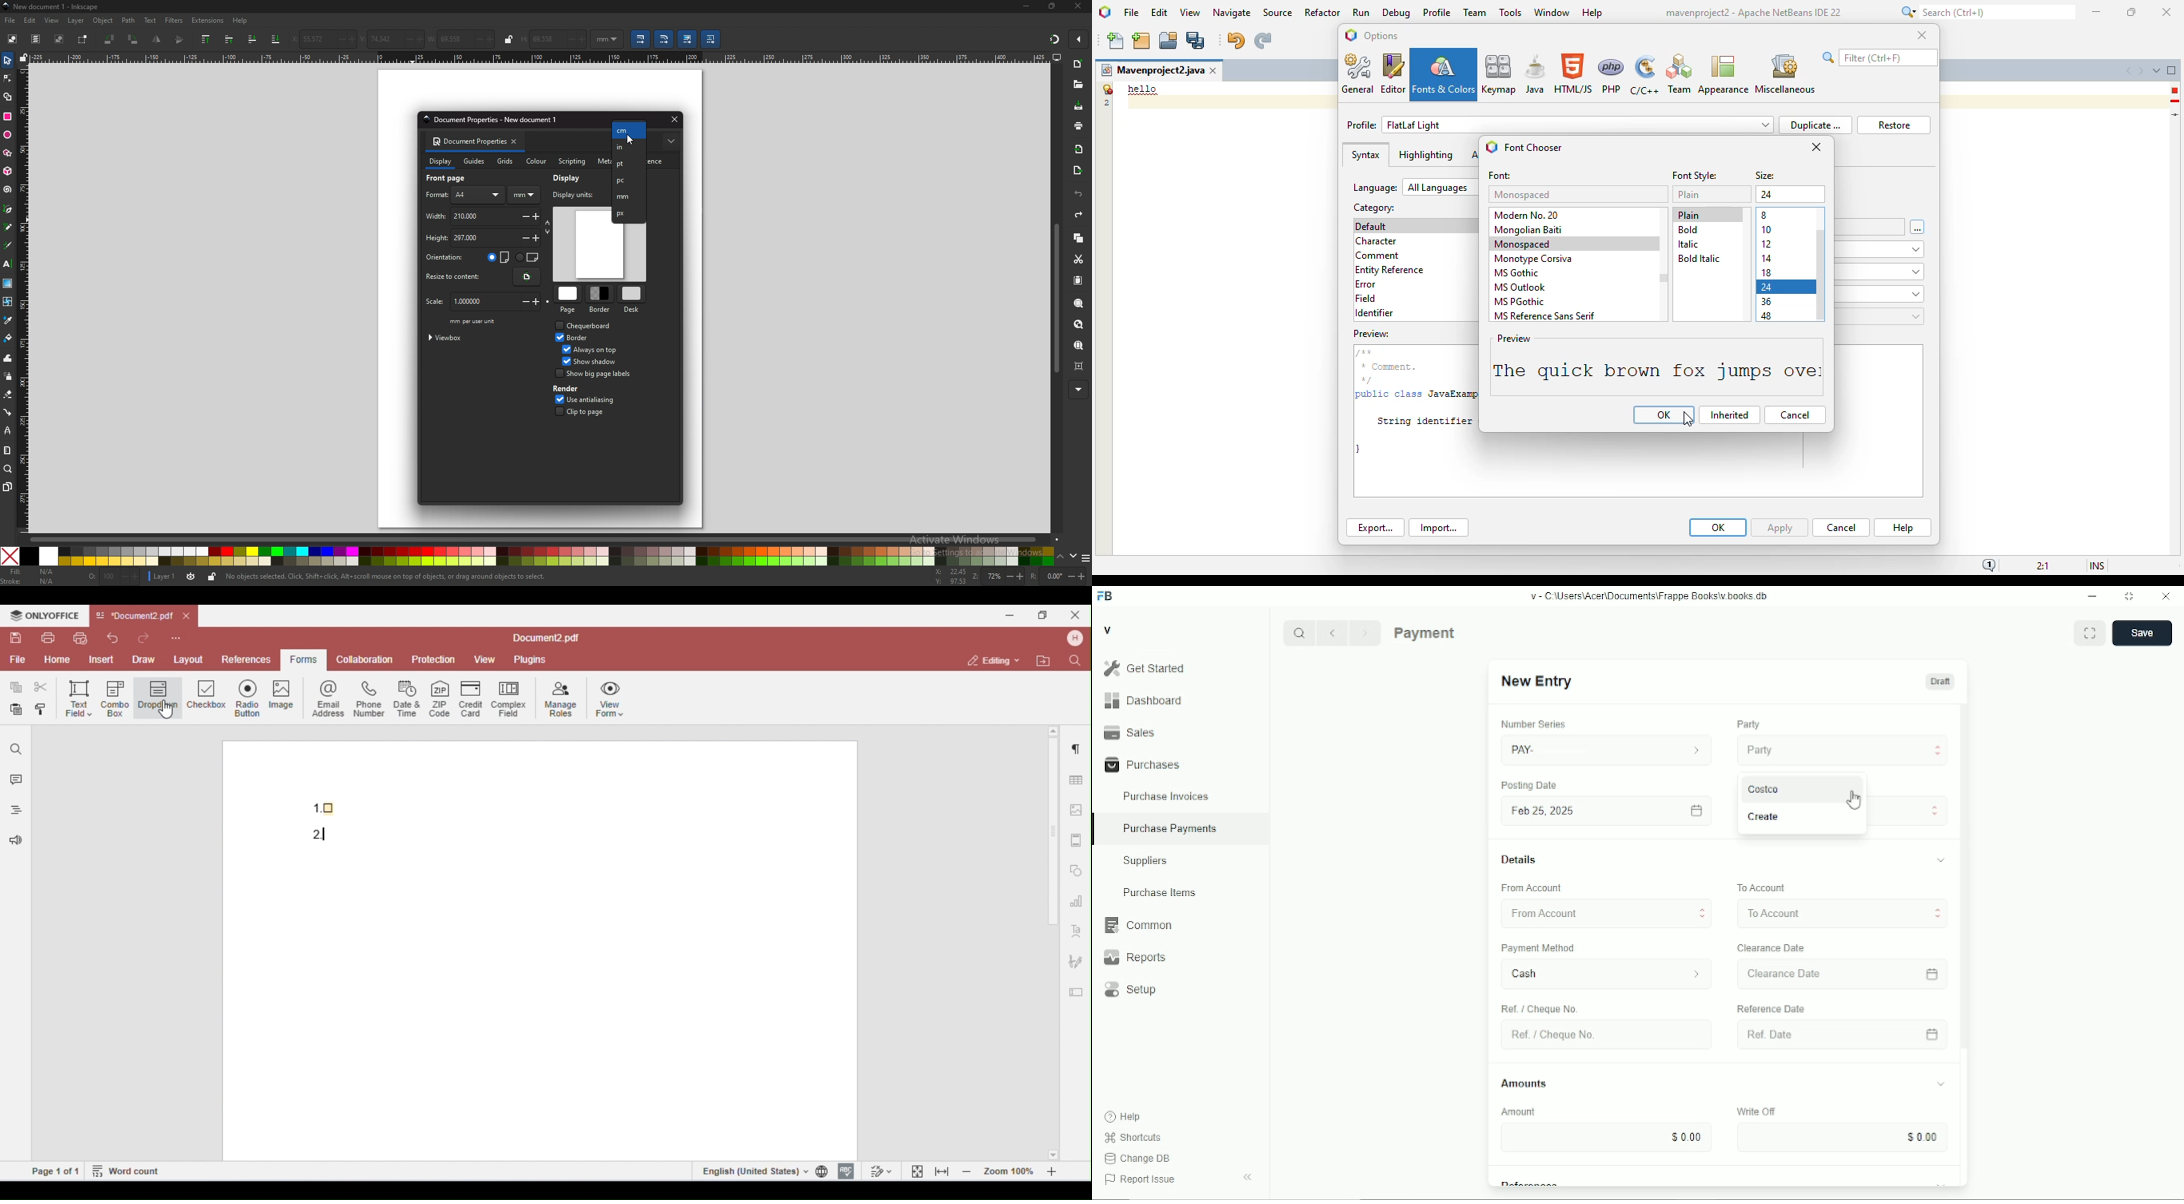  Describe the element at coordinates (1104, 596) in the screenshot. I see `Frappe Books logo` at that location.